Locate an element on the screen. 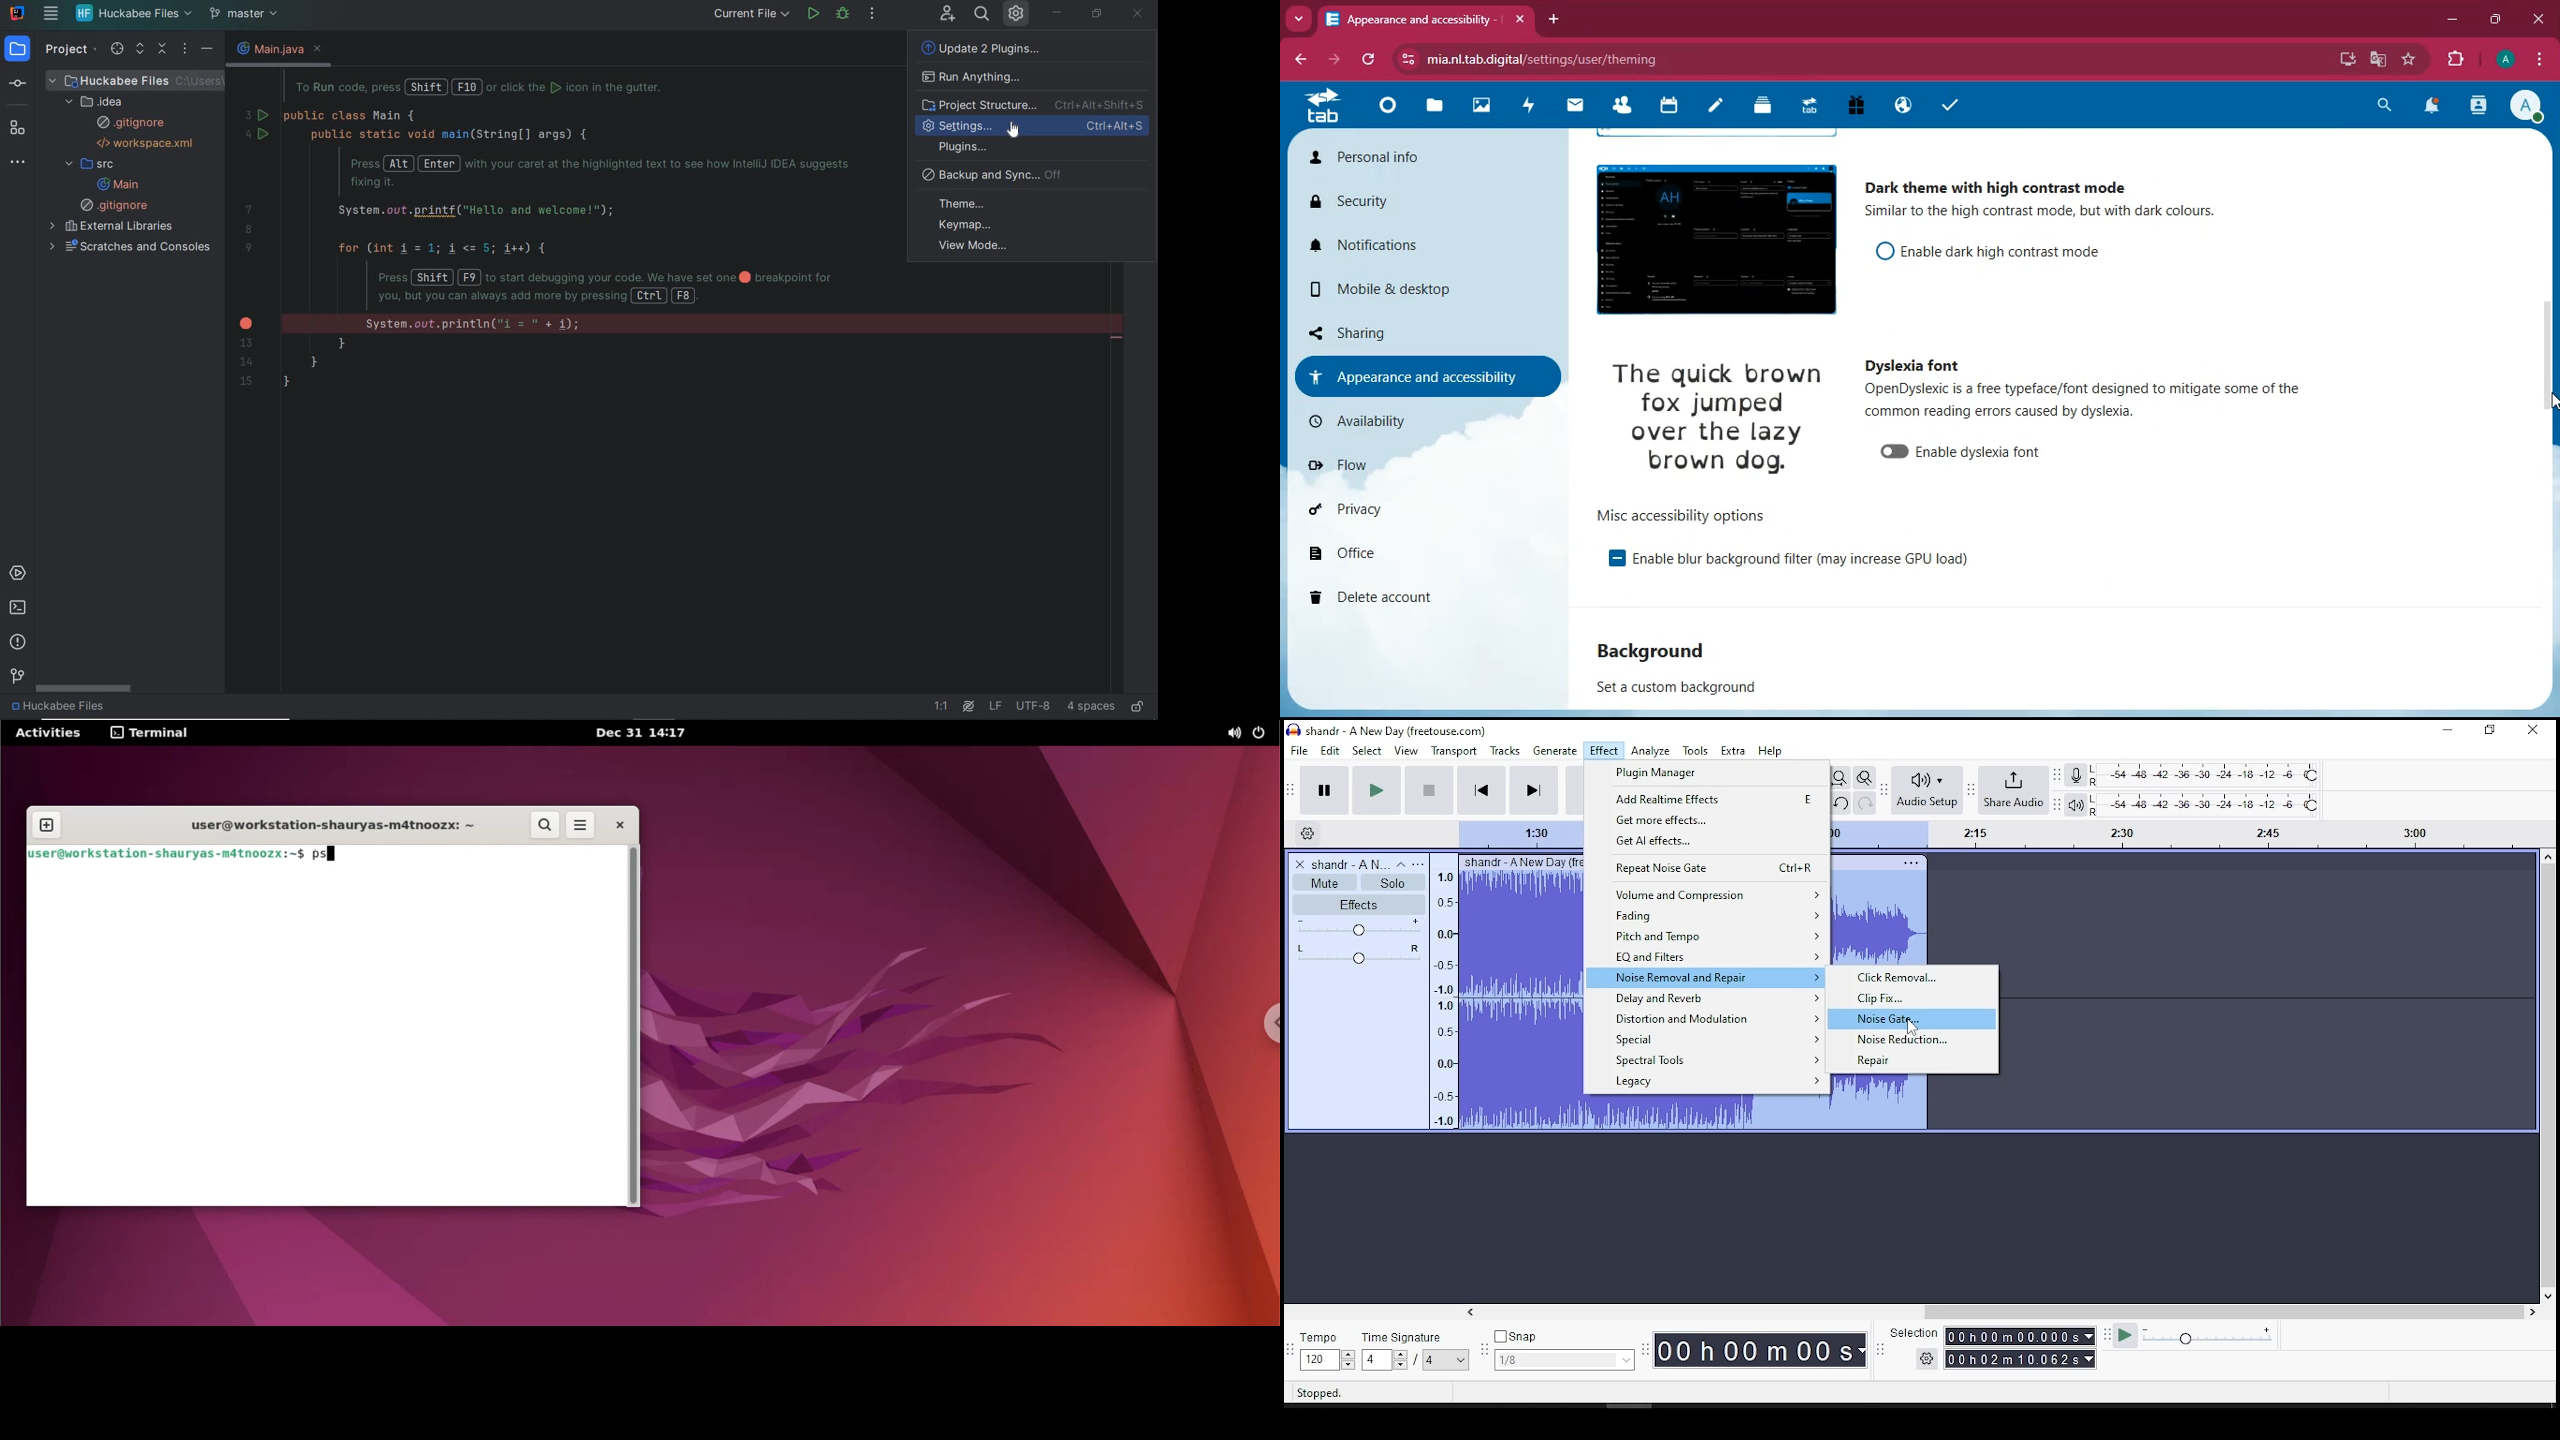  noise reduction is located at coordinates (1916, 1039).